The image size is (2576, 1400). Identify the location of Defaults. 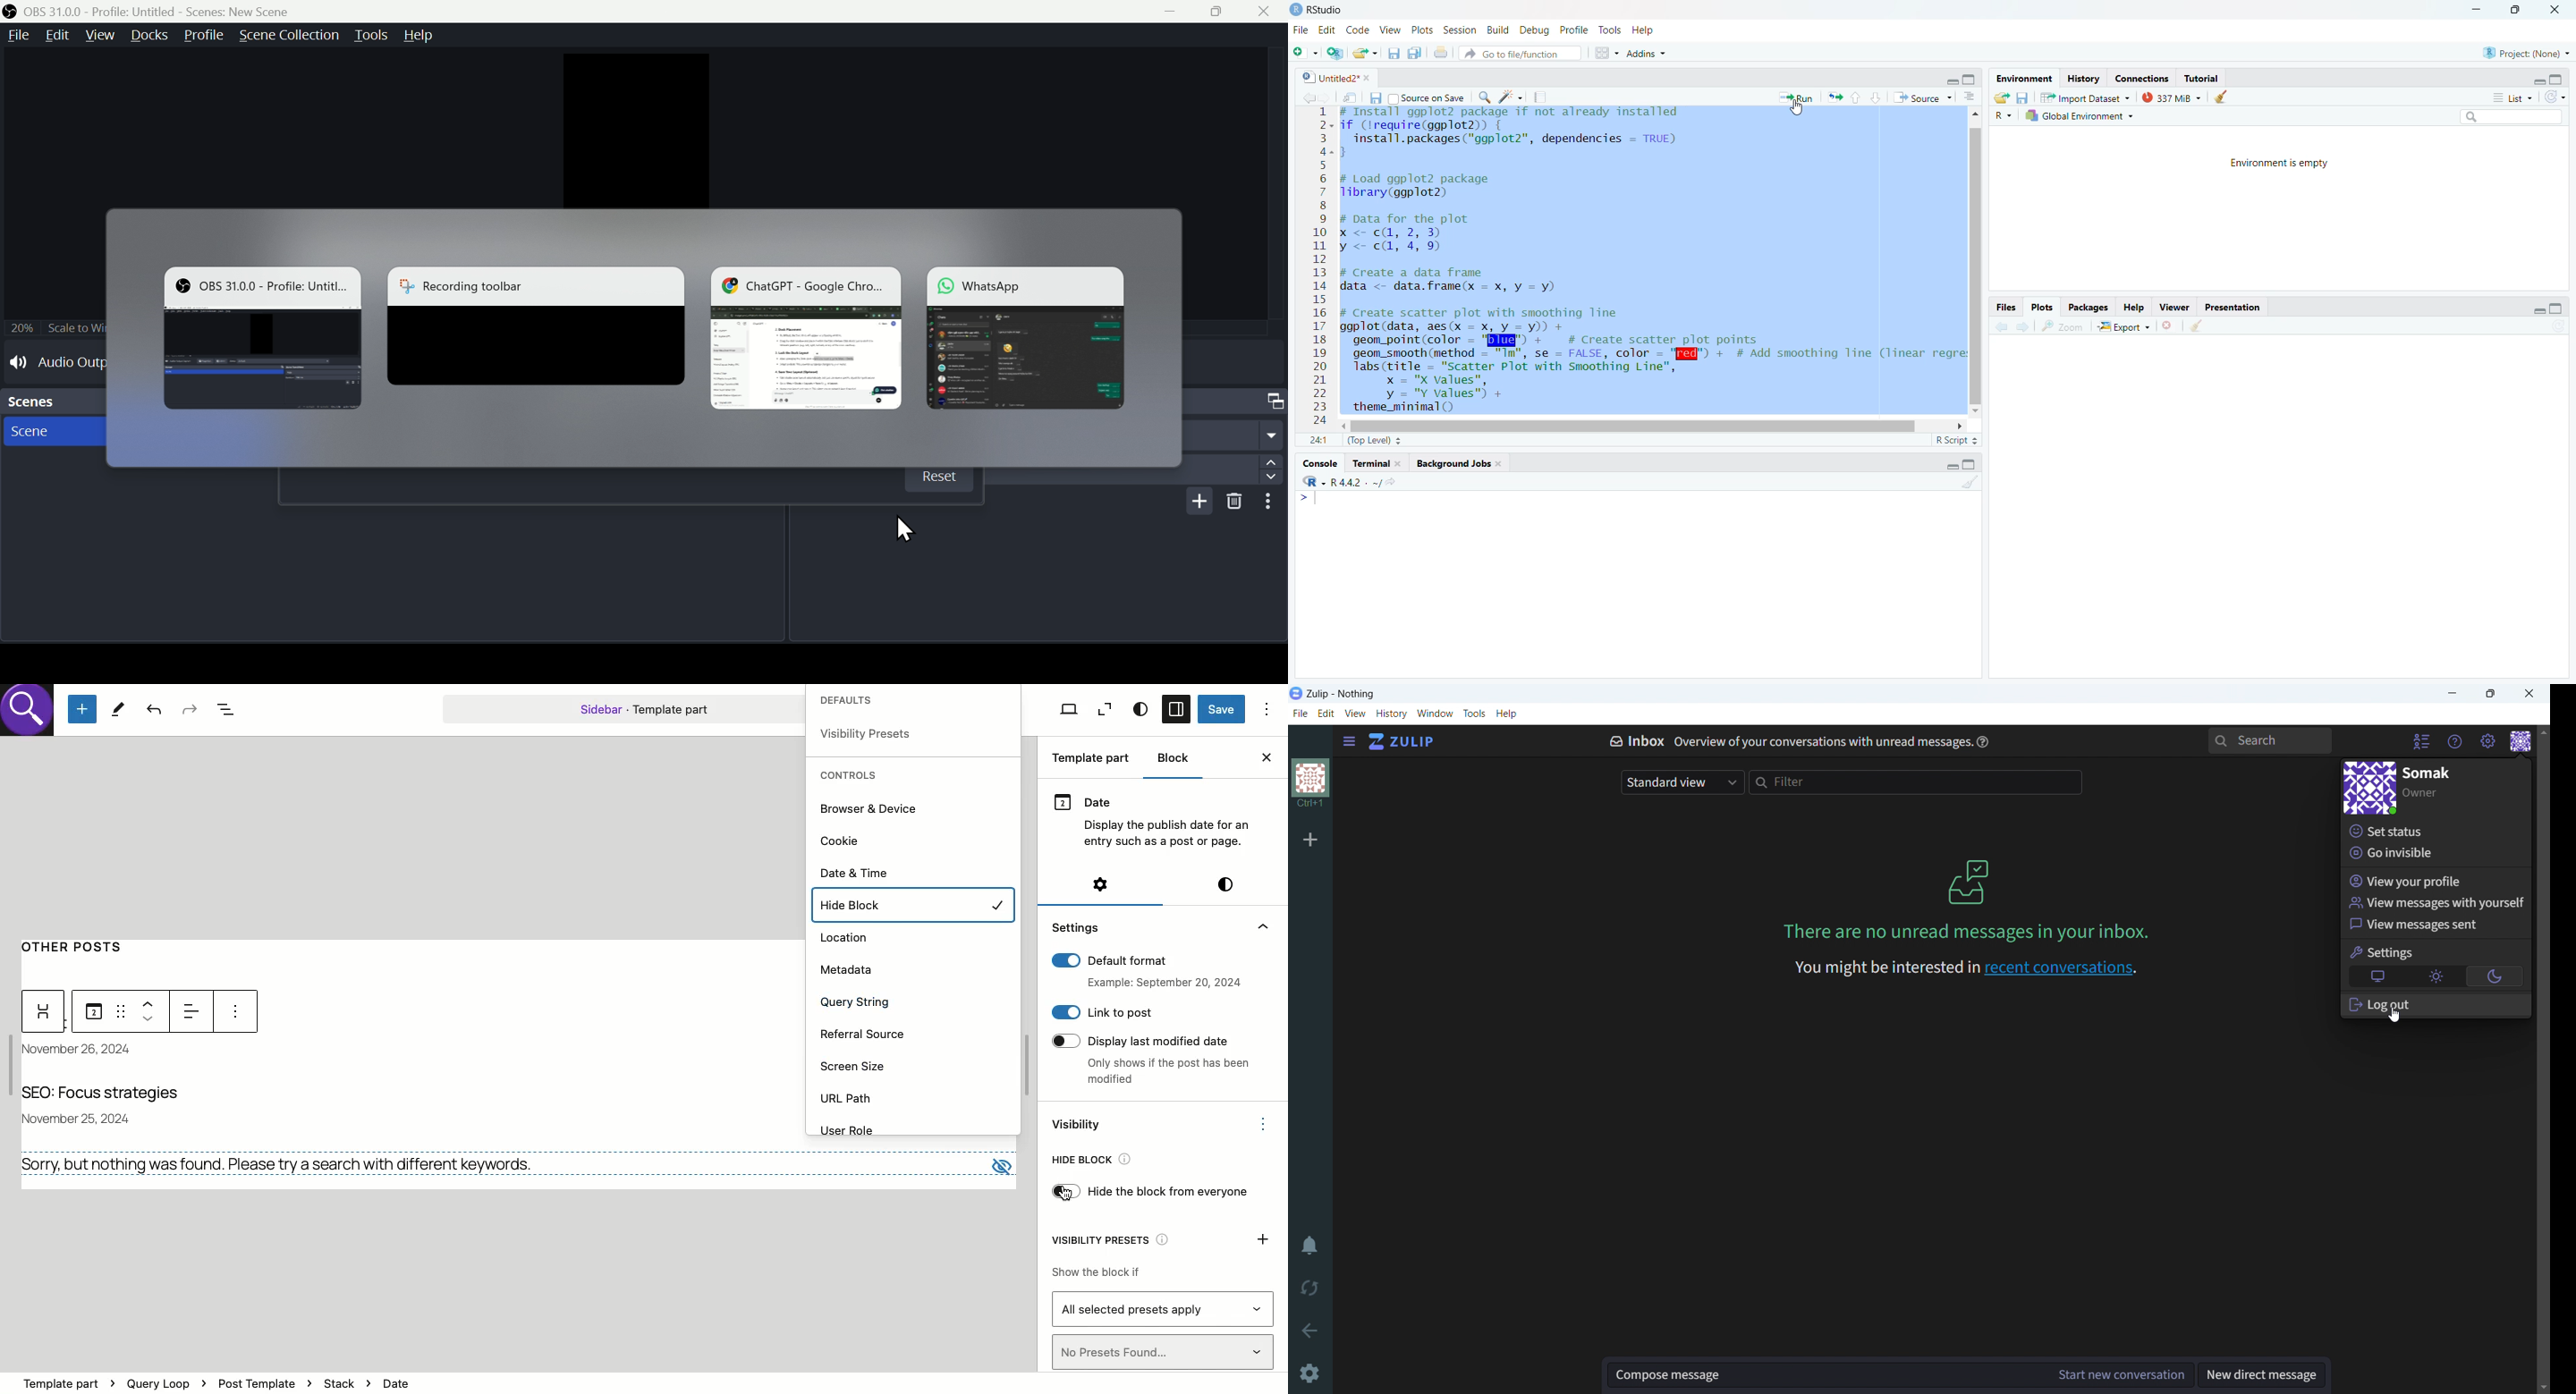
(869, 701).